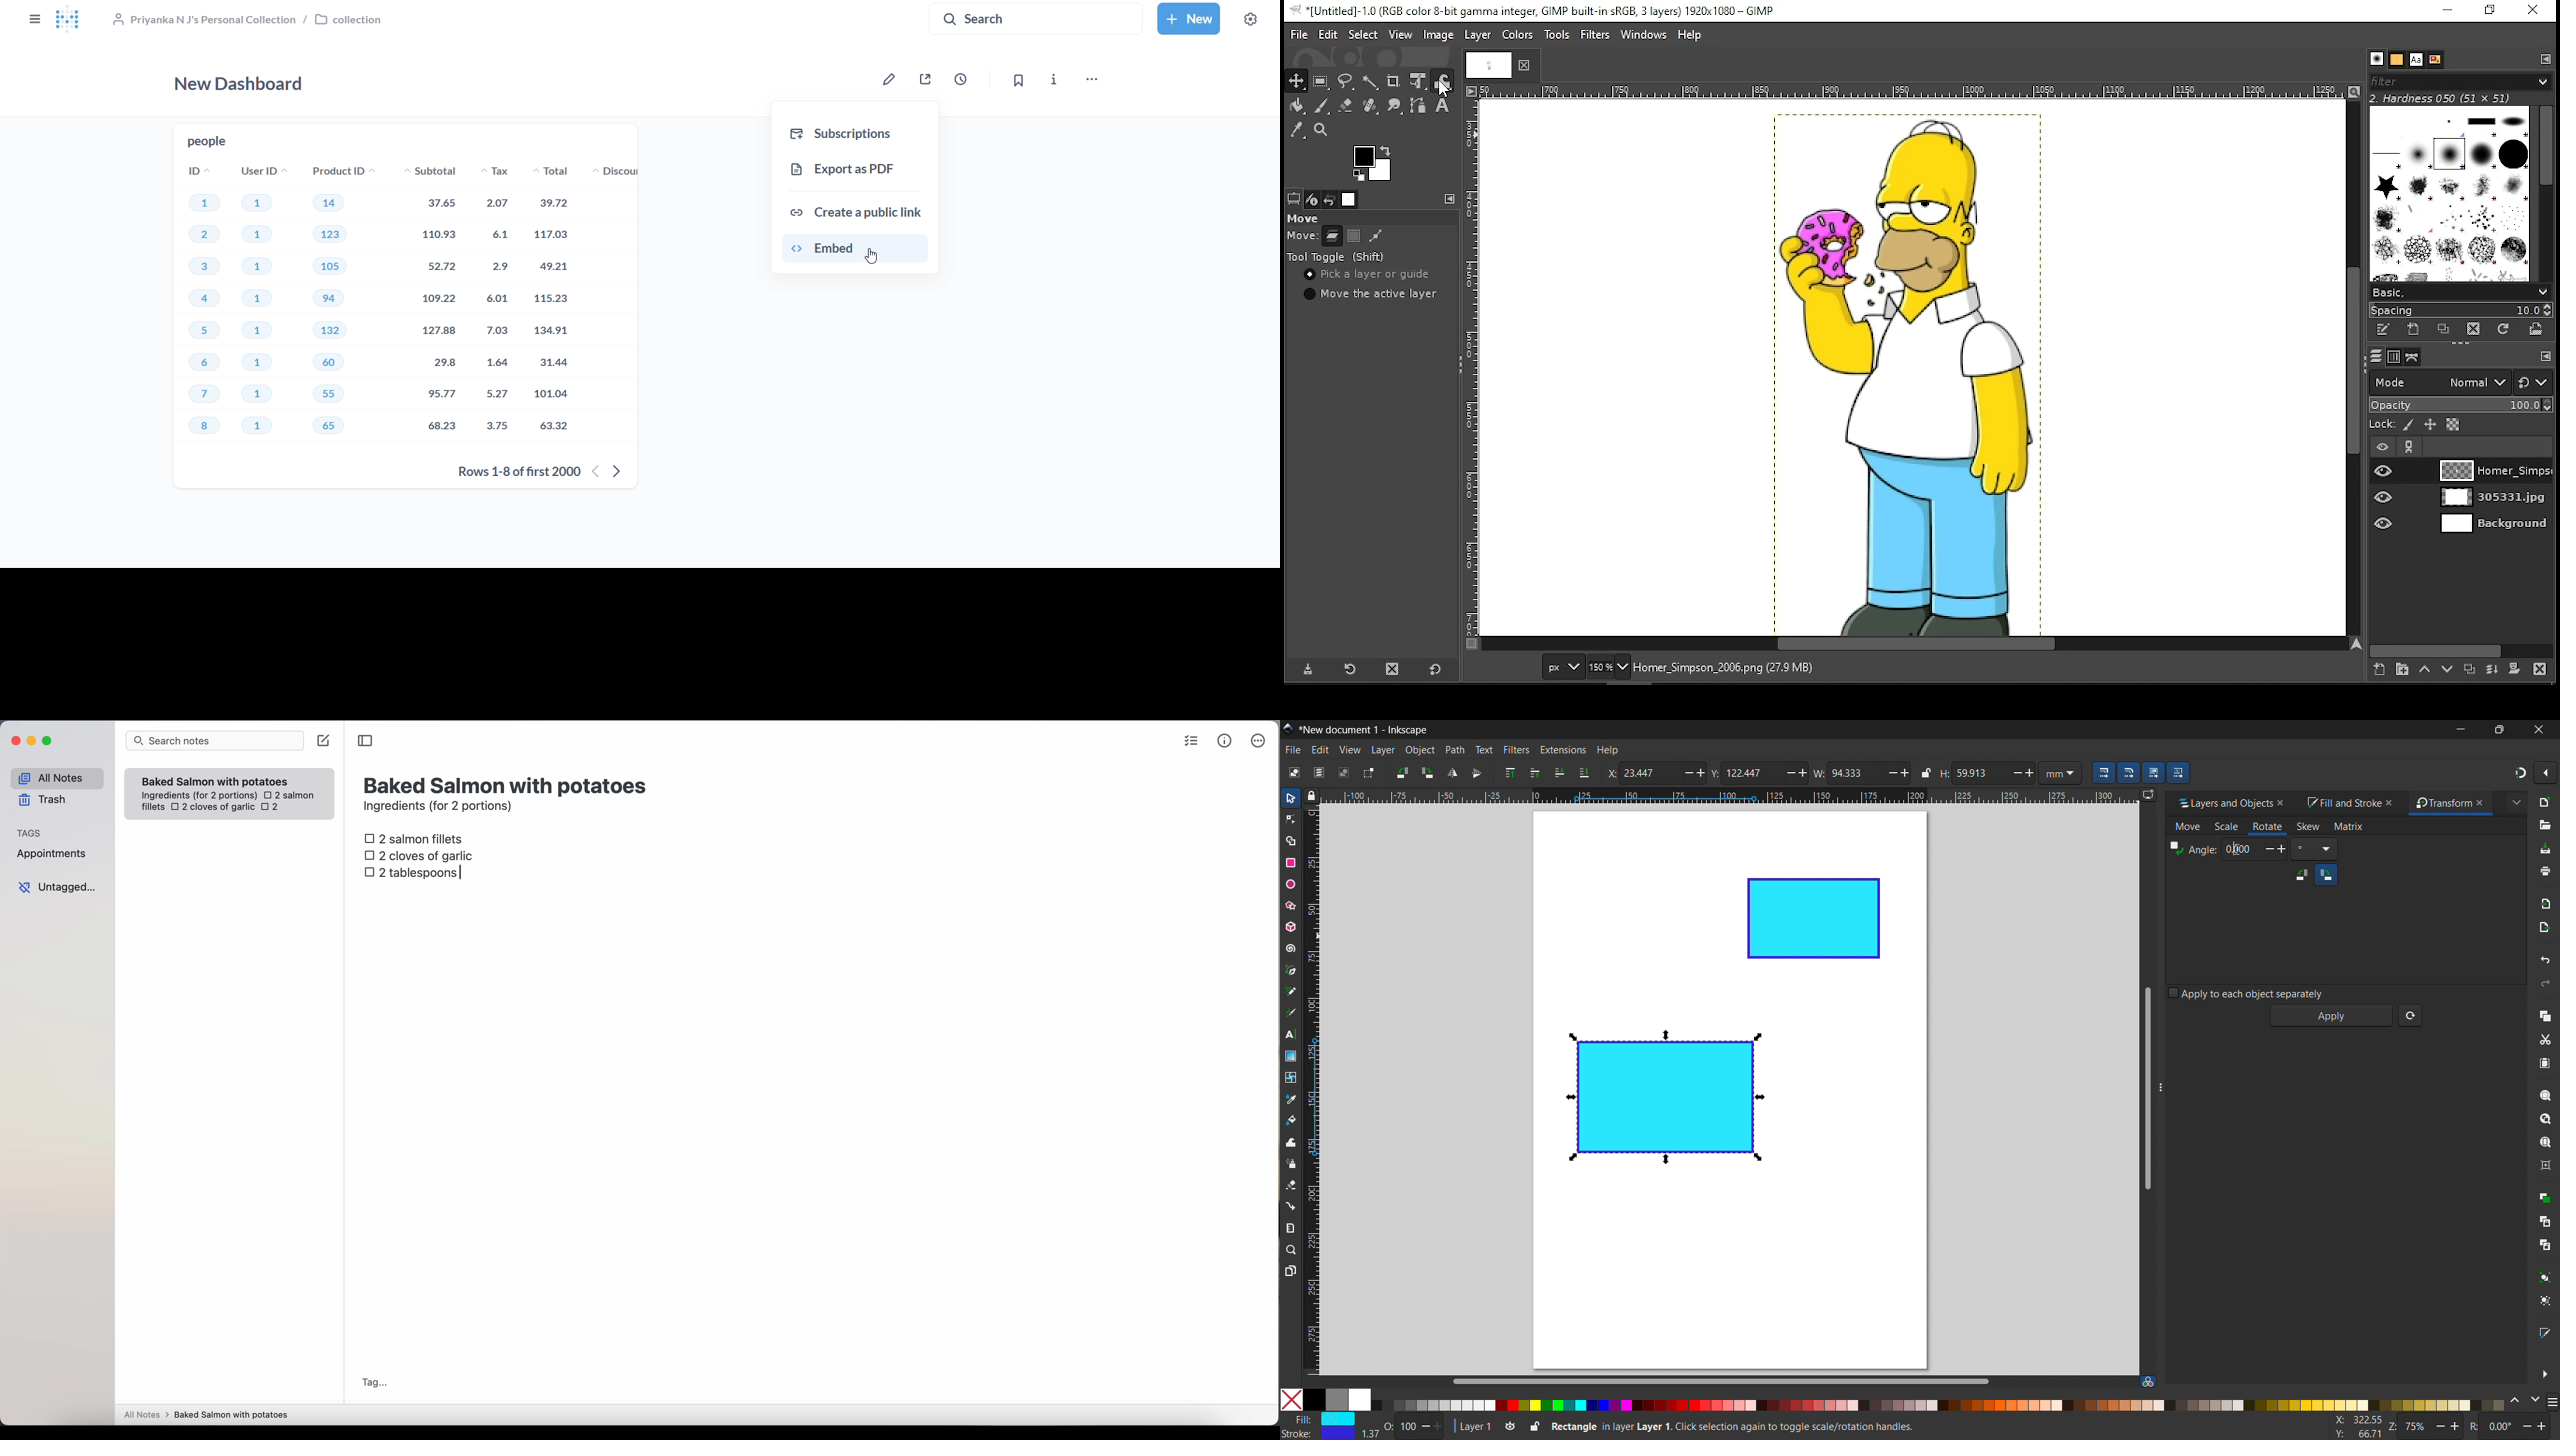 The image size is (2576, 1456). What do you see at coordinates (1663, 1097) in the screenshot?
I see `object 1` at bounding box center [1663, 1097].